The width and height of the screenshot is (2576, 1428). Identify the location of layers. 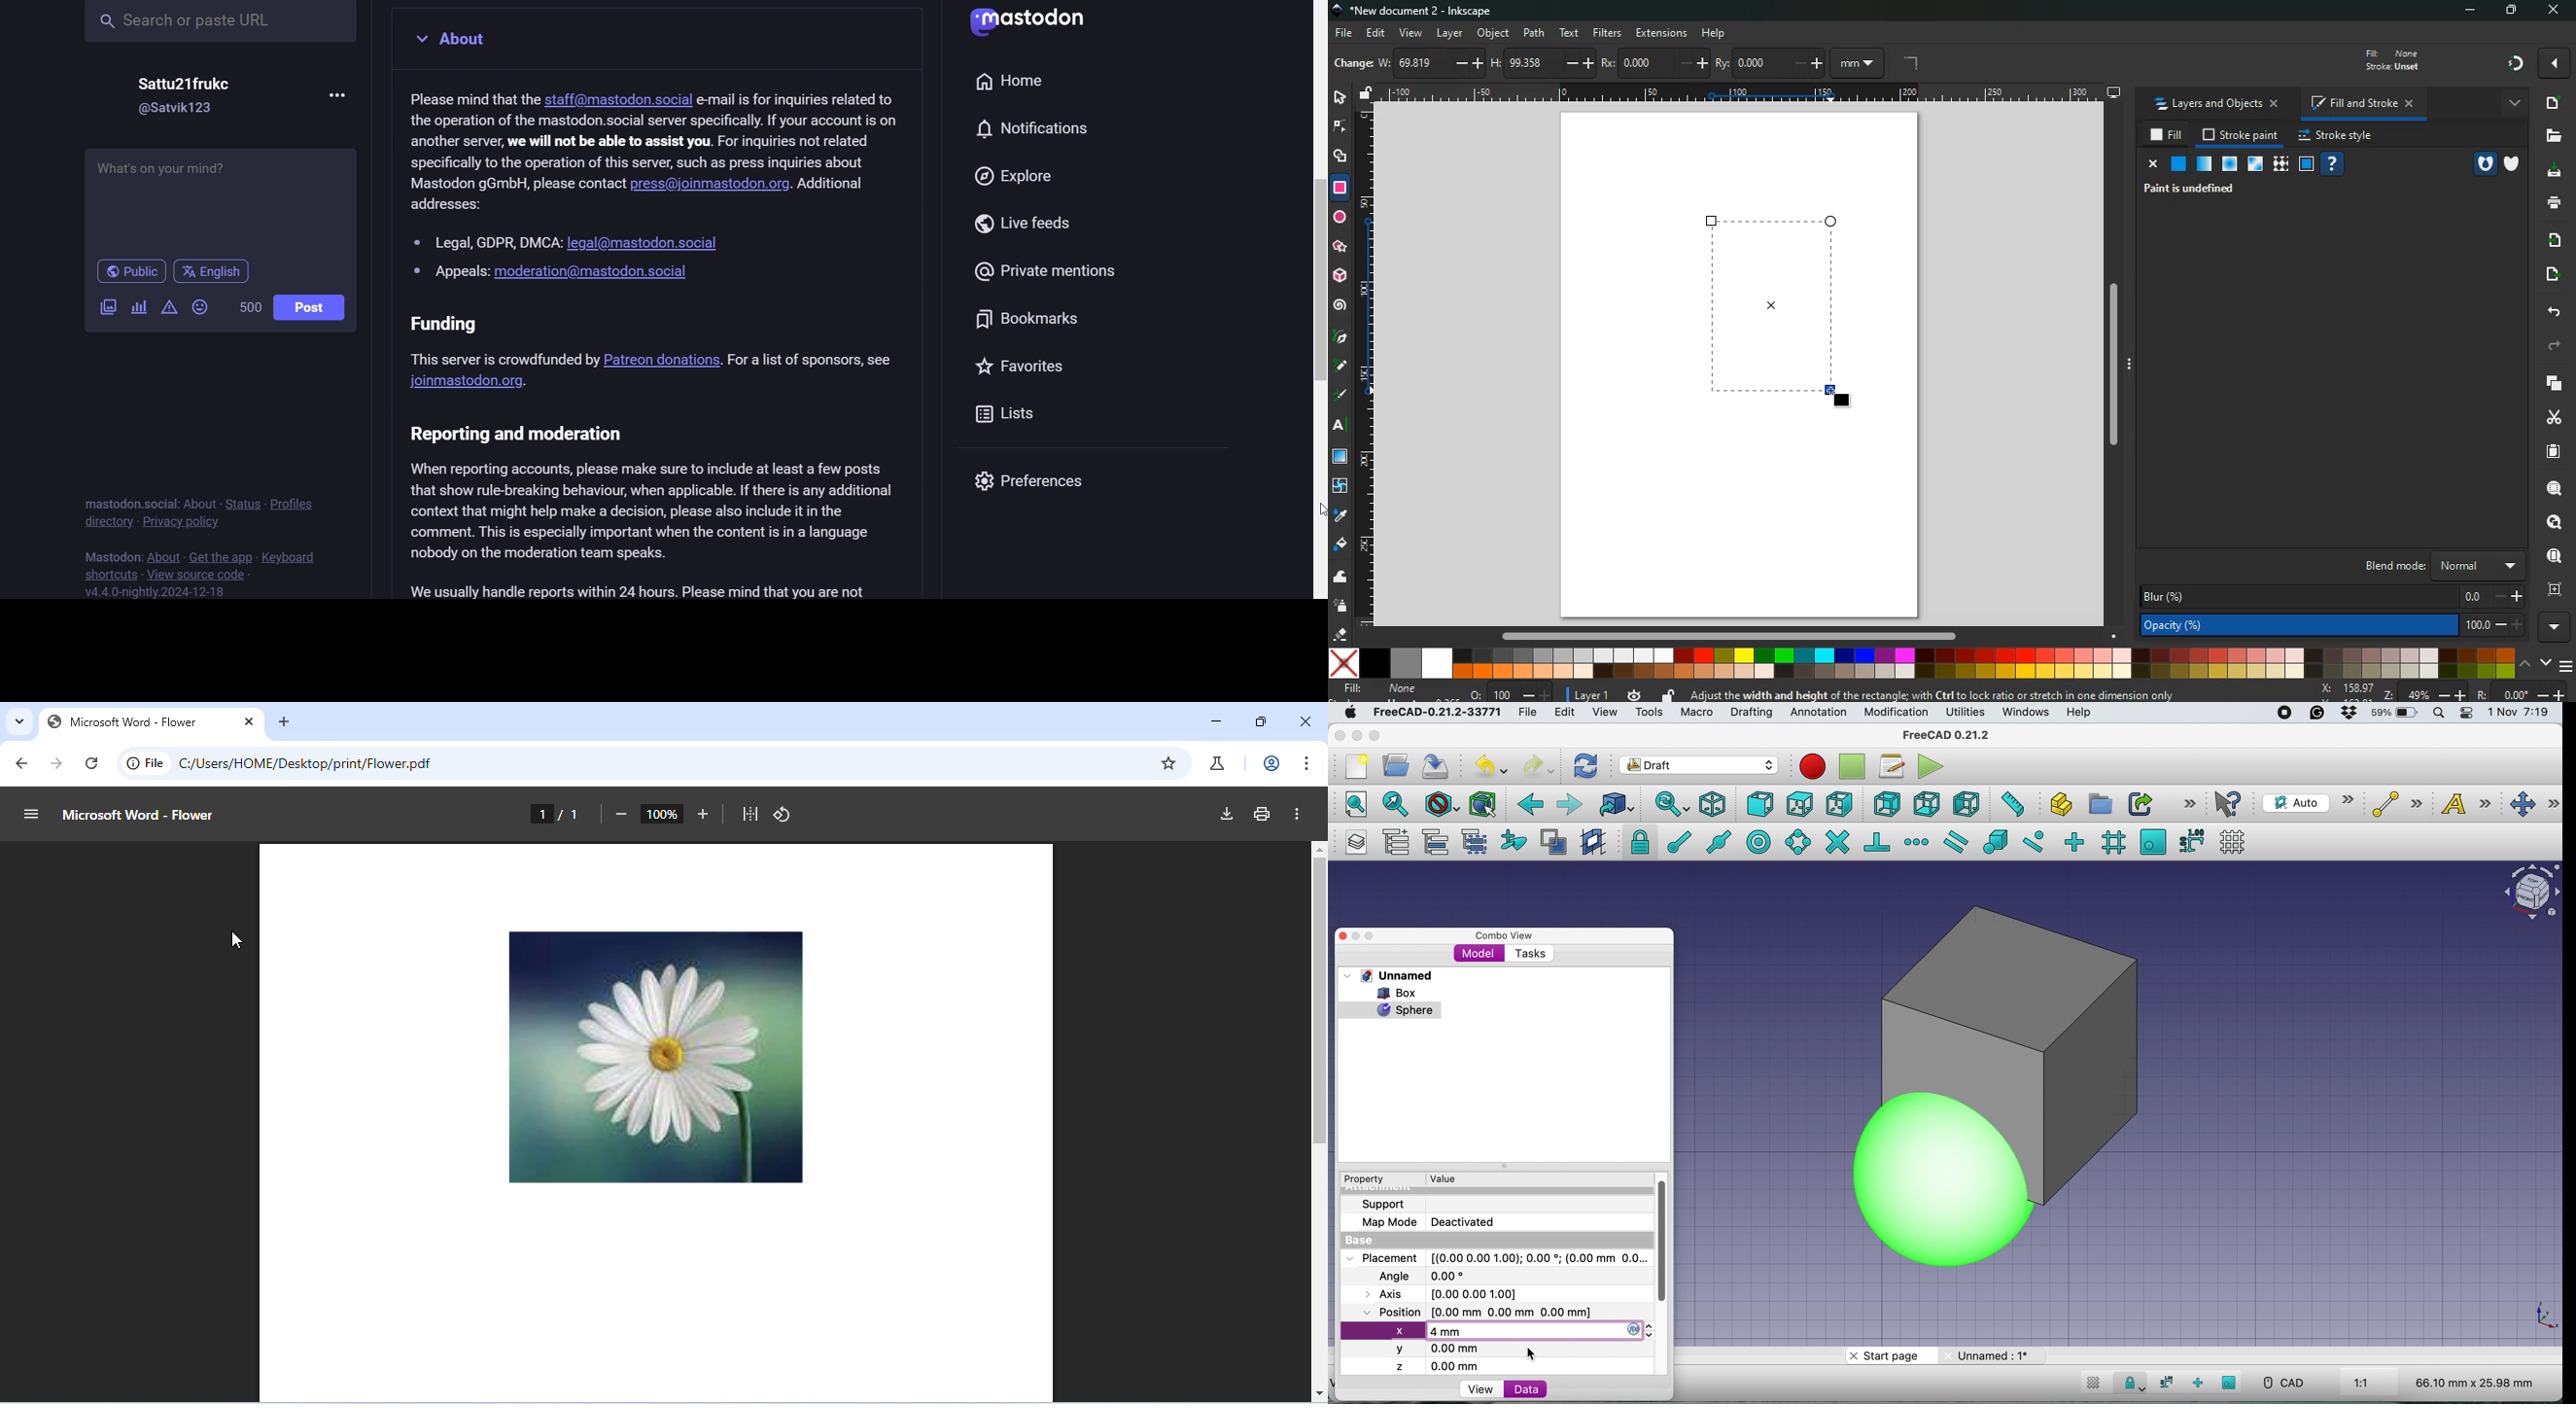
(2556, 385).